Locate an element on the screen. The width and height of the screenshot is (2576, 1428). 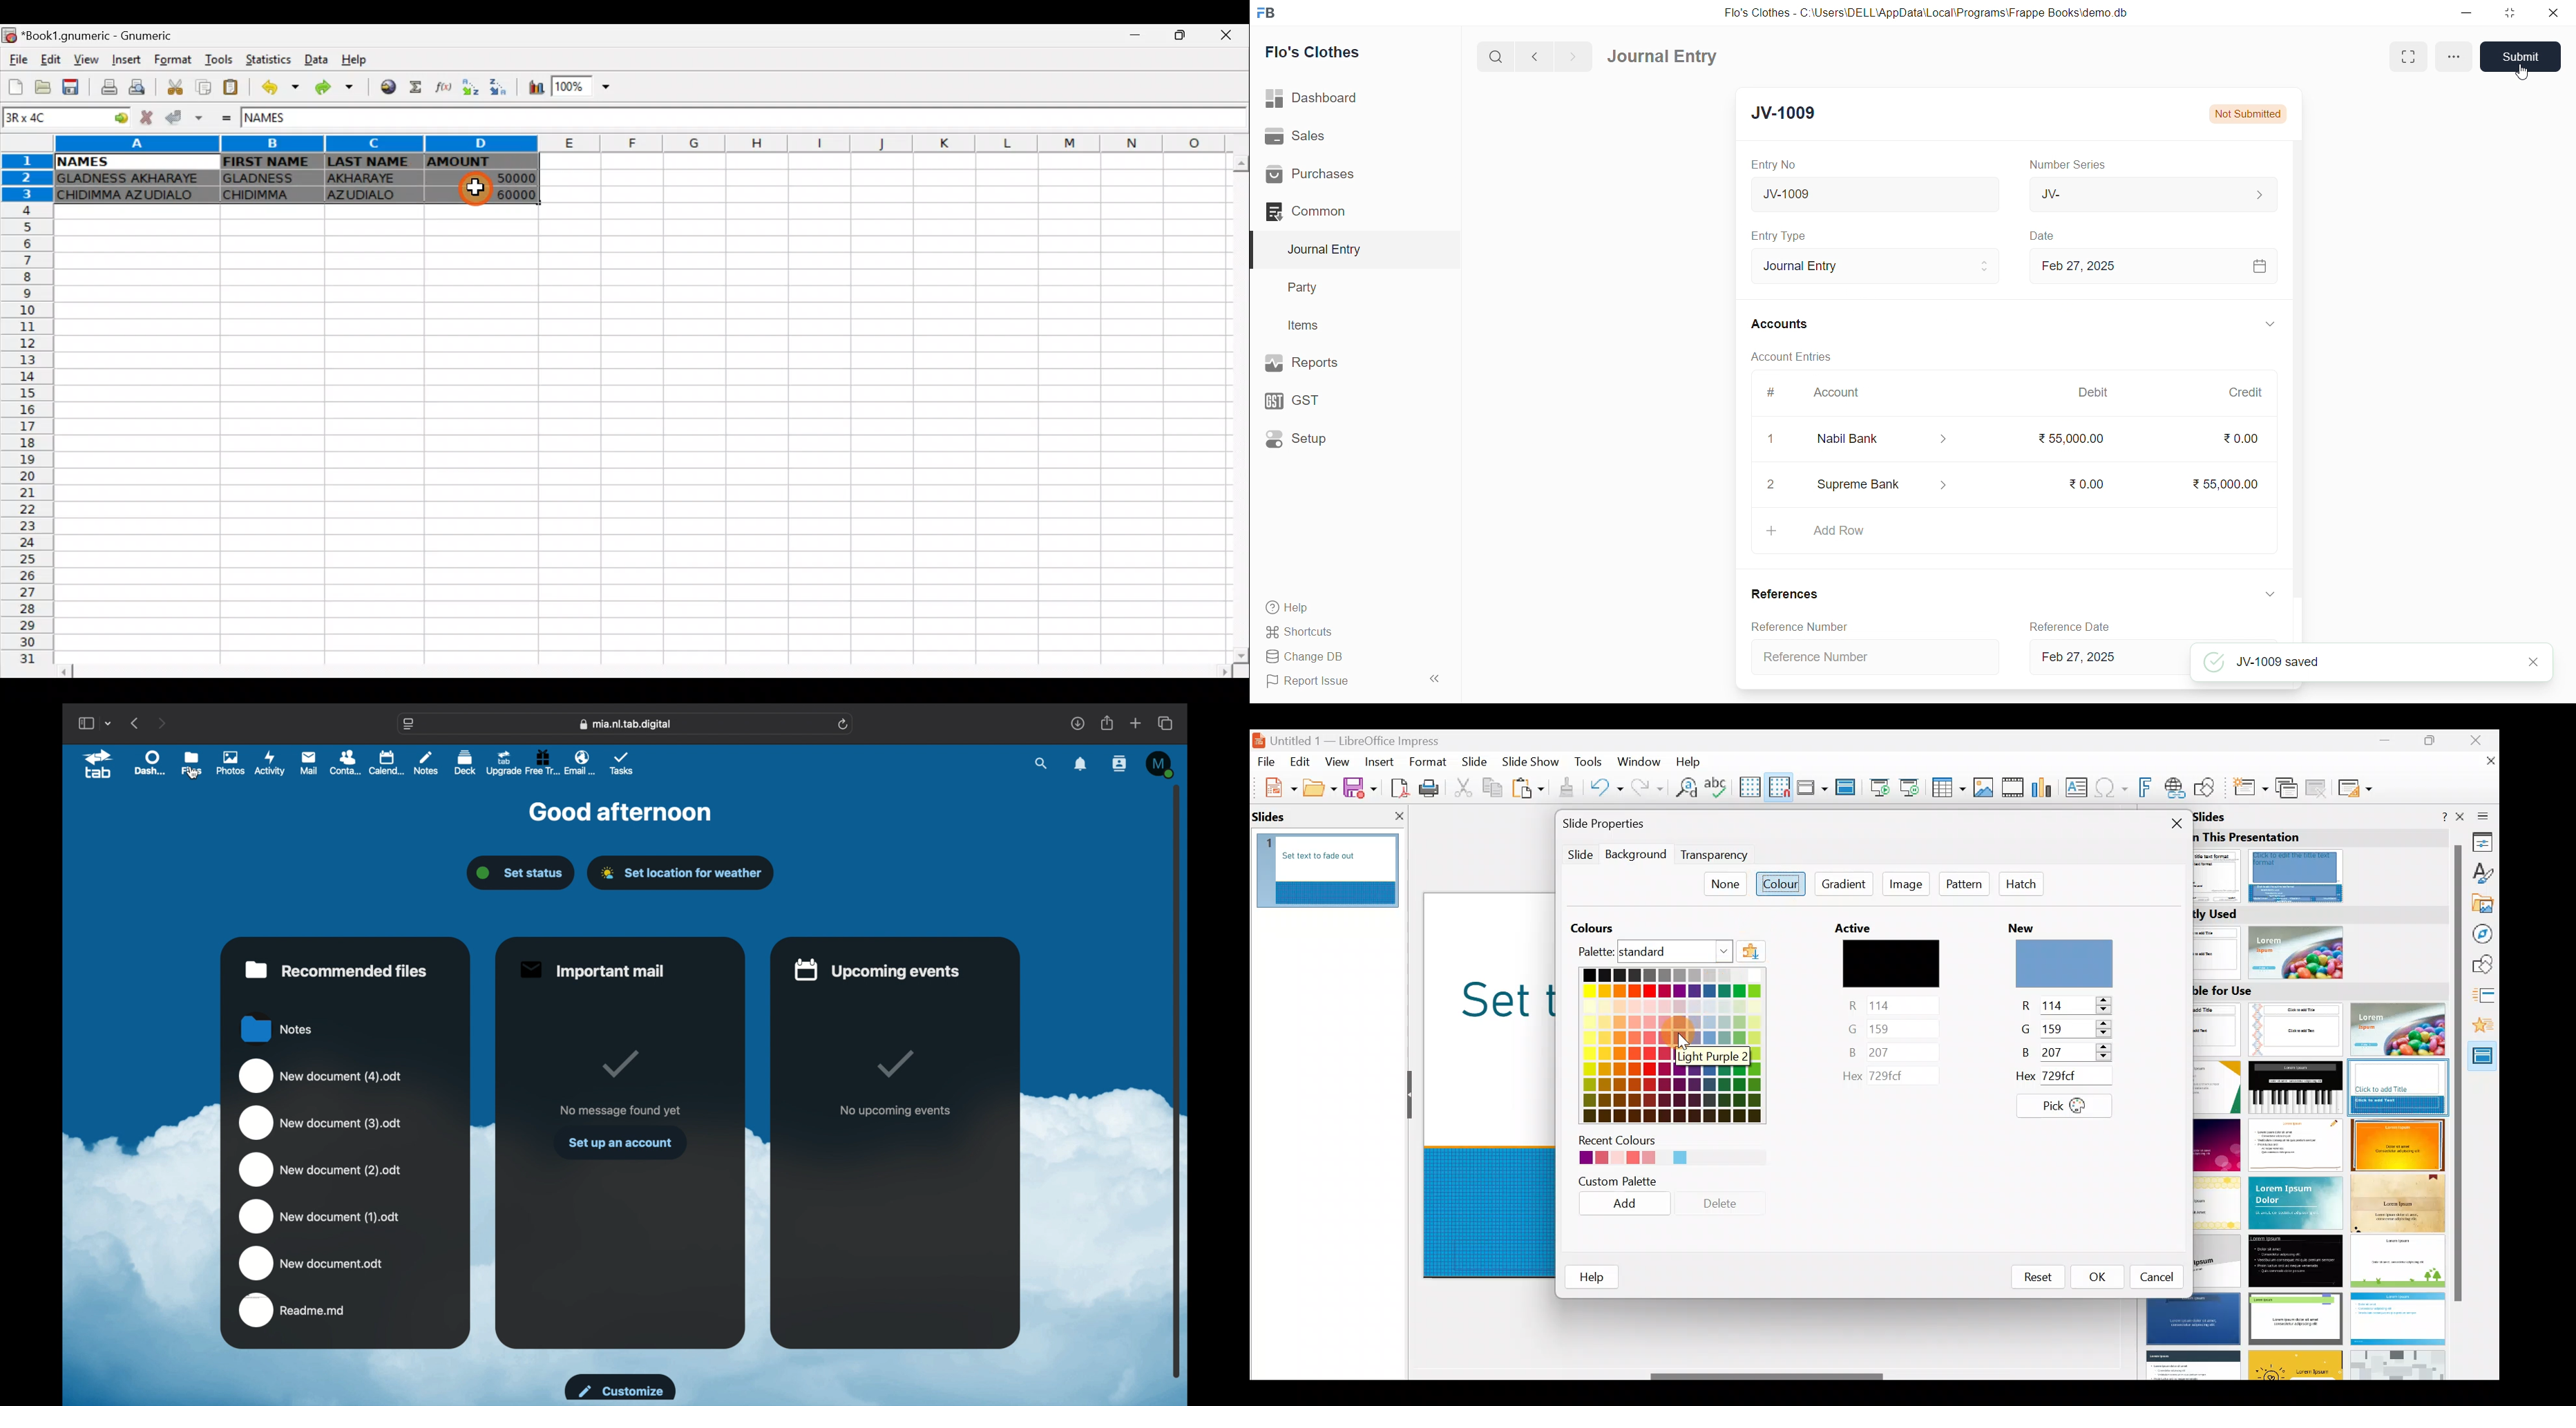
Sales is located at coordinates (1332, 135).